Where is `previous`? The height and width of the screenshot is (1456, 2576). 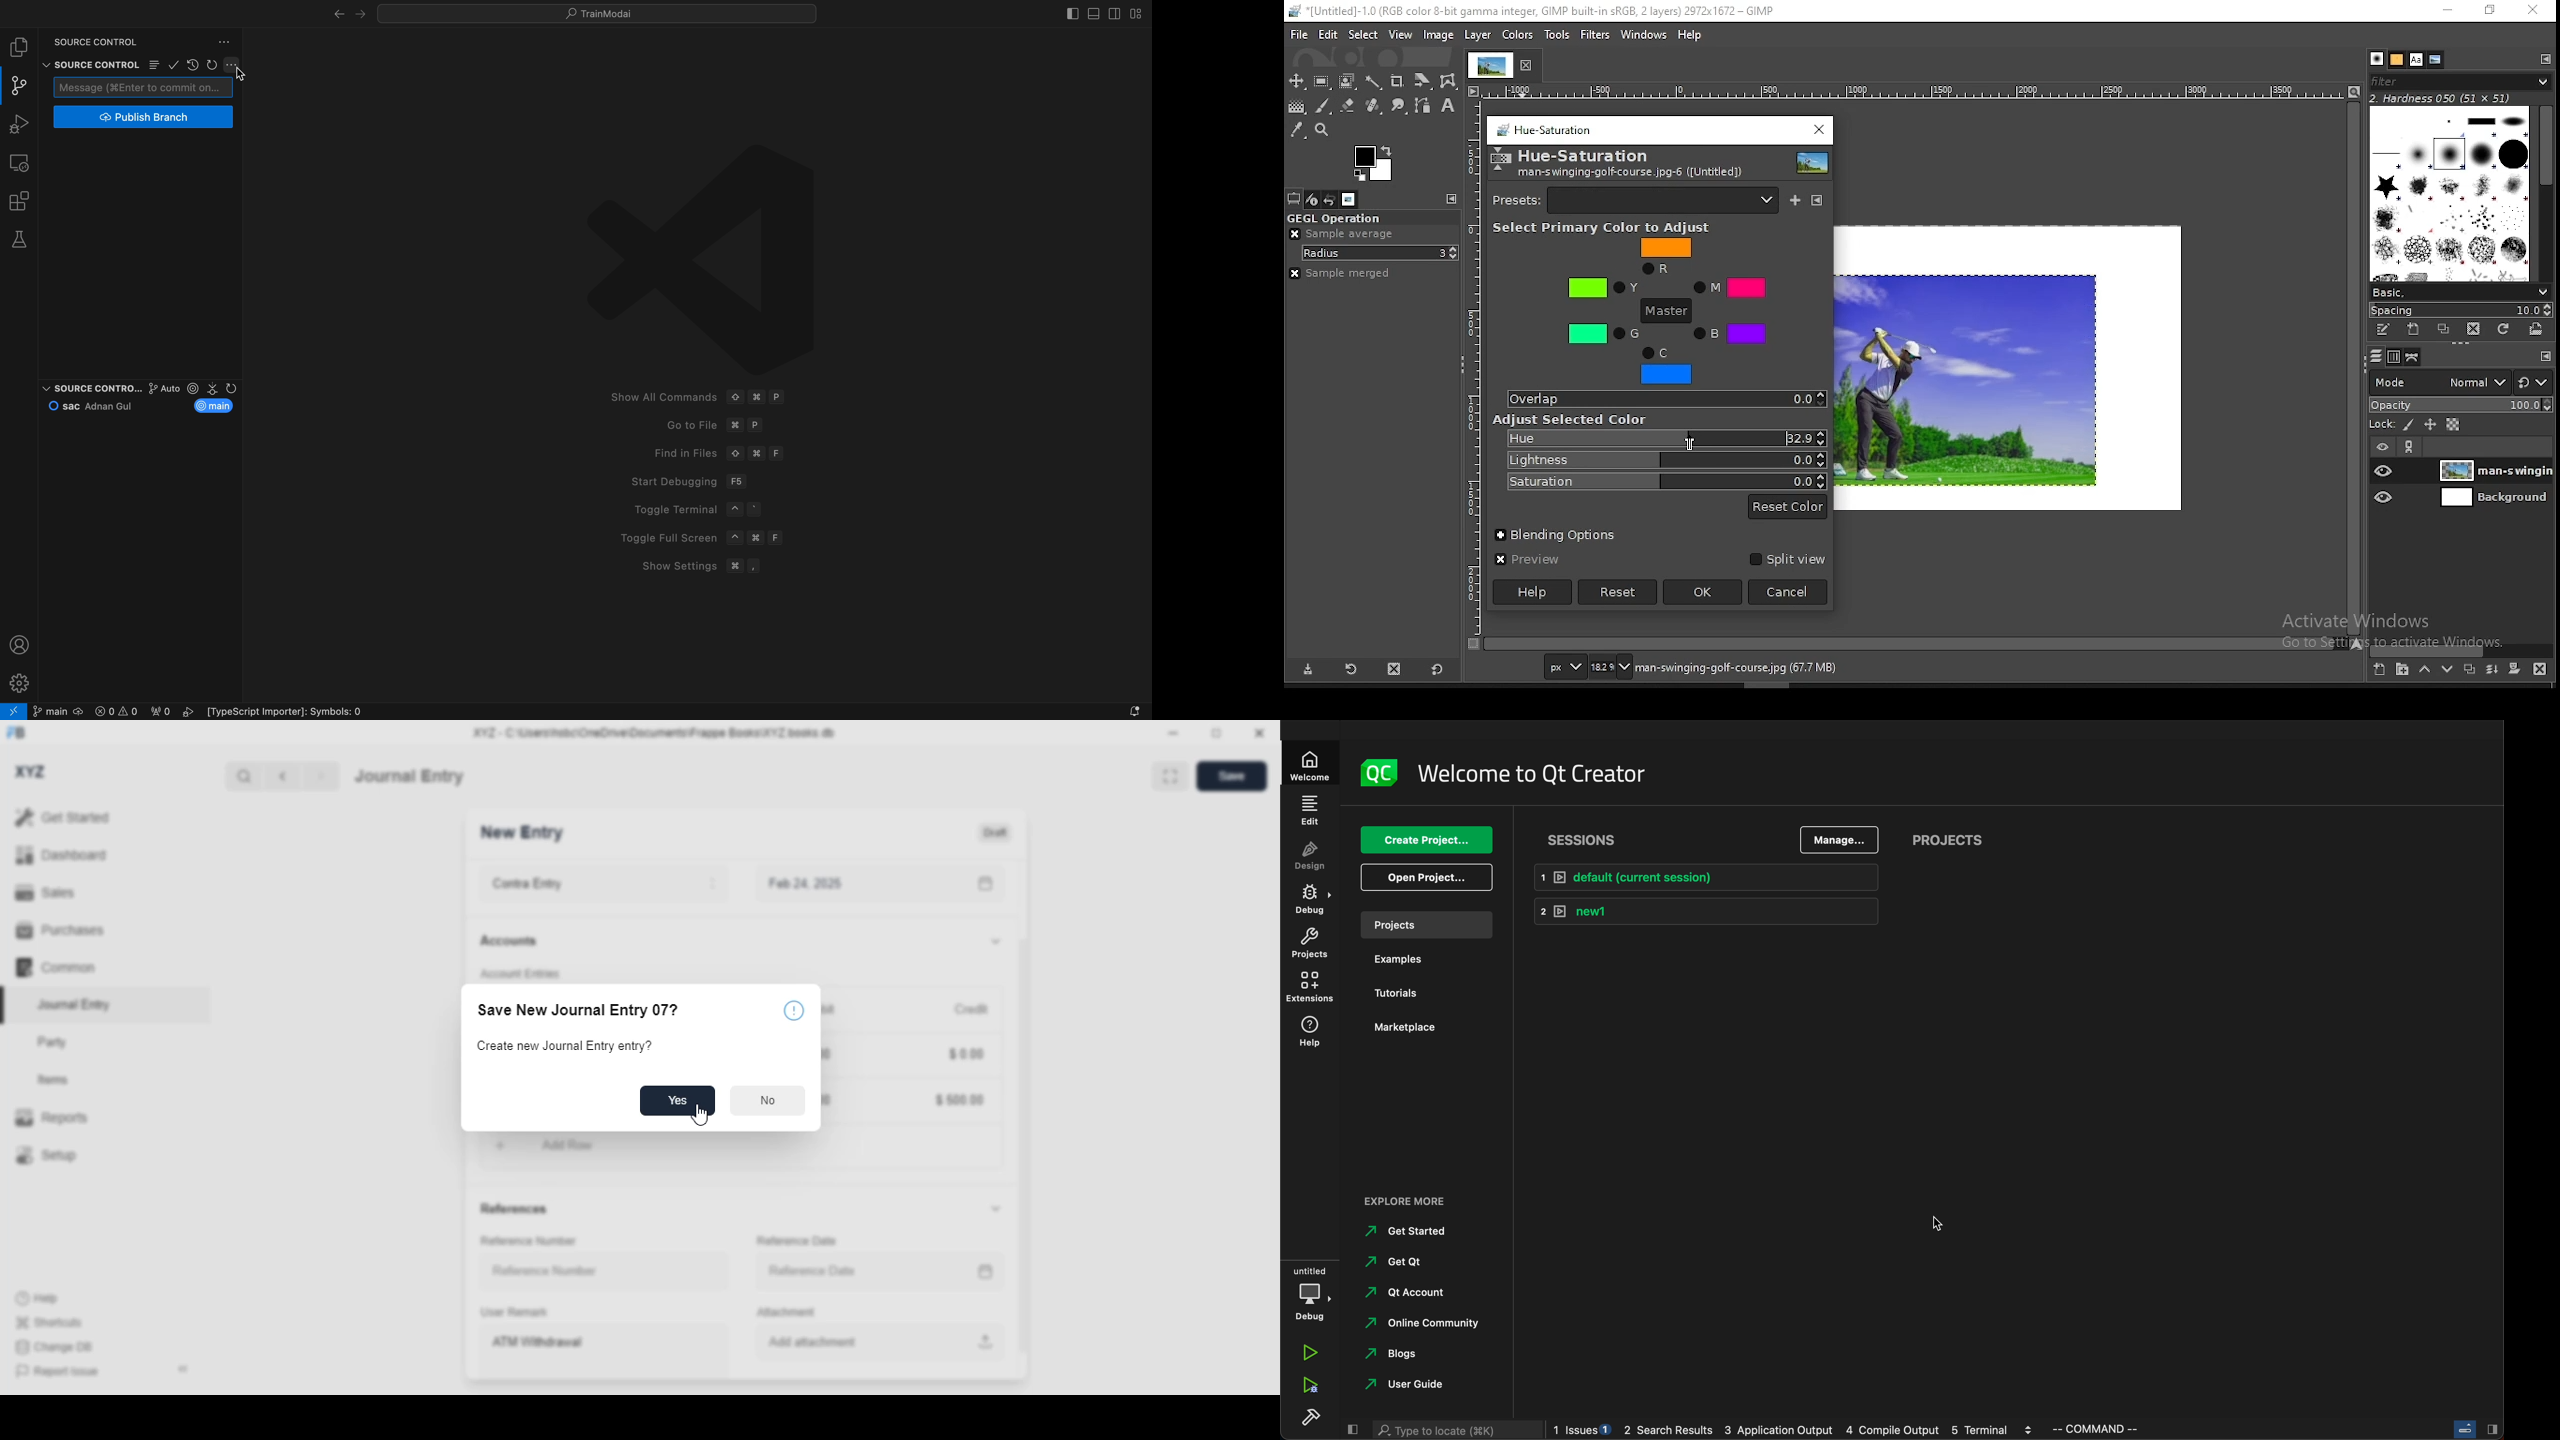
previous is located at coordinates (282, 776).